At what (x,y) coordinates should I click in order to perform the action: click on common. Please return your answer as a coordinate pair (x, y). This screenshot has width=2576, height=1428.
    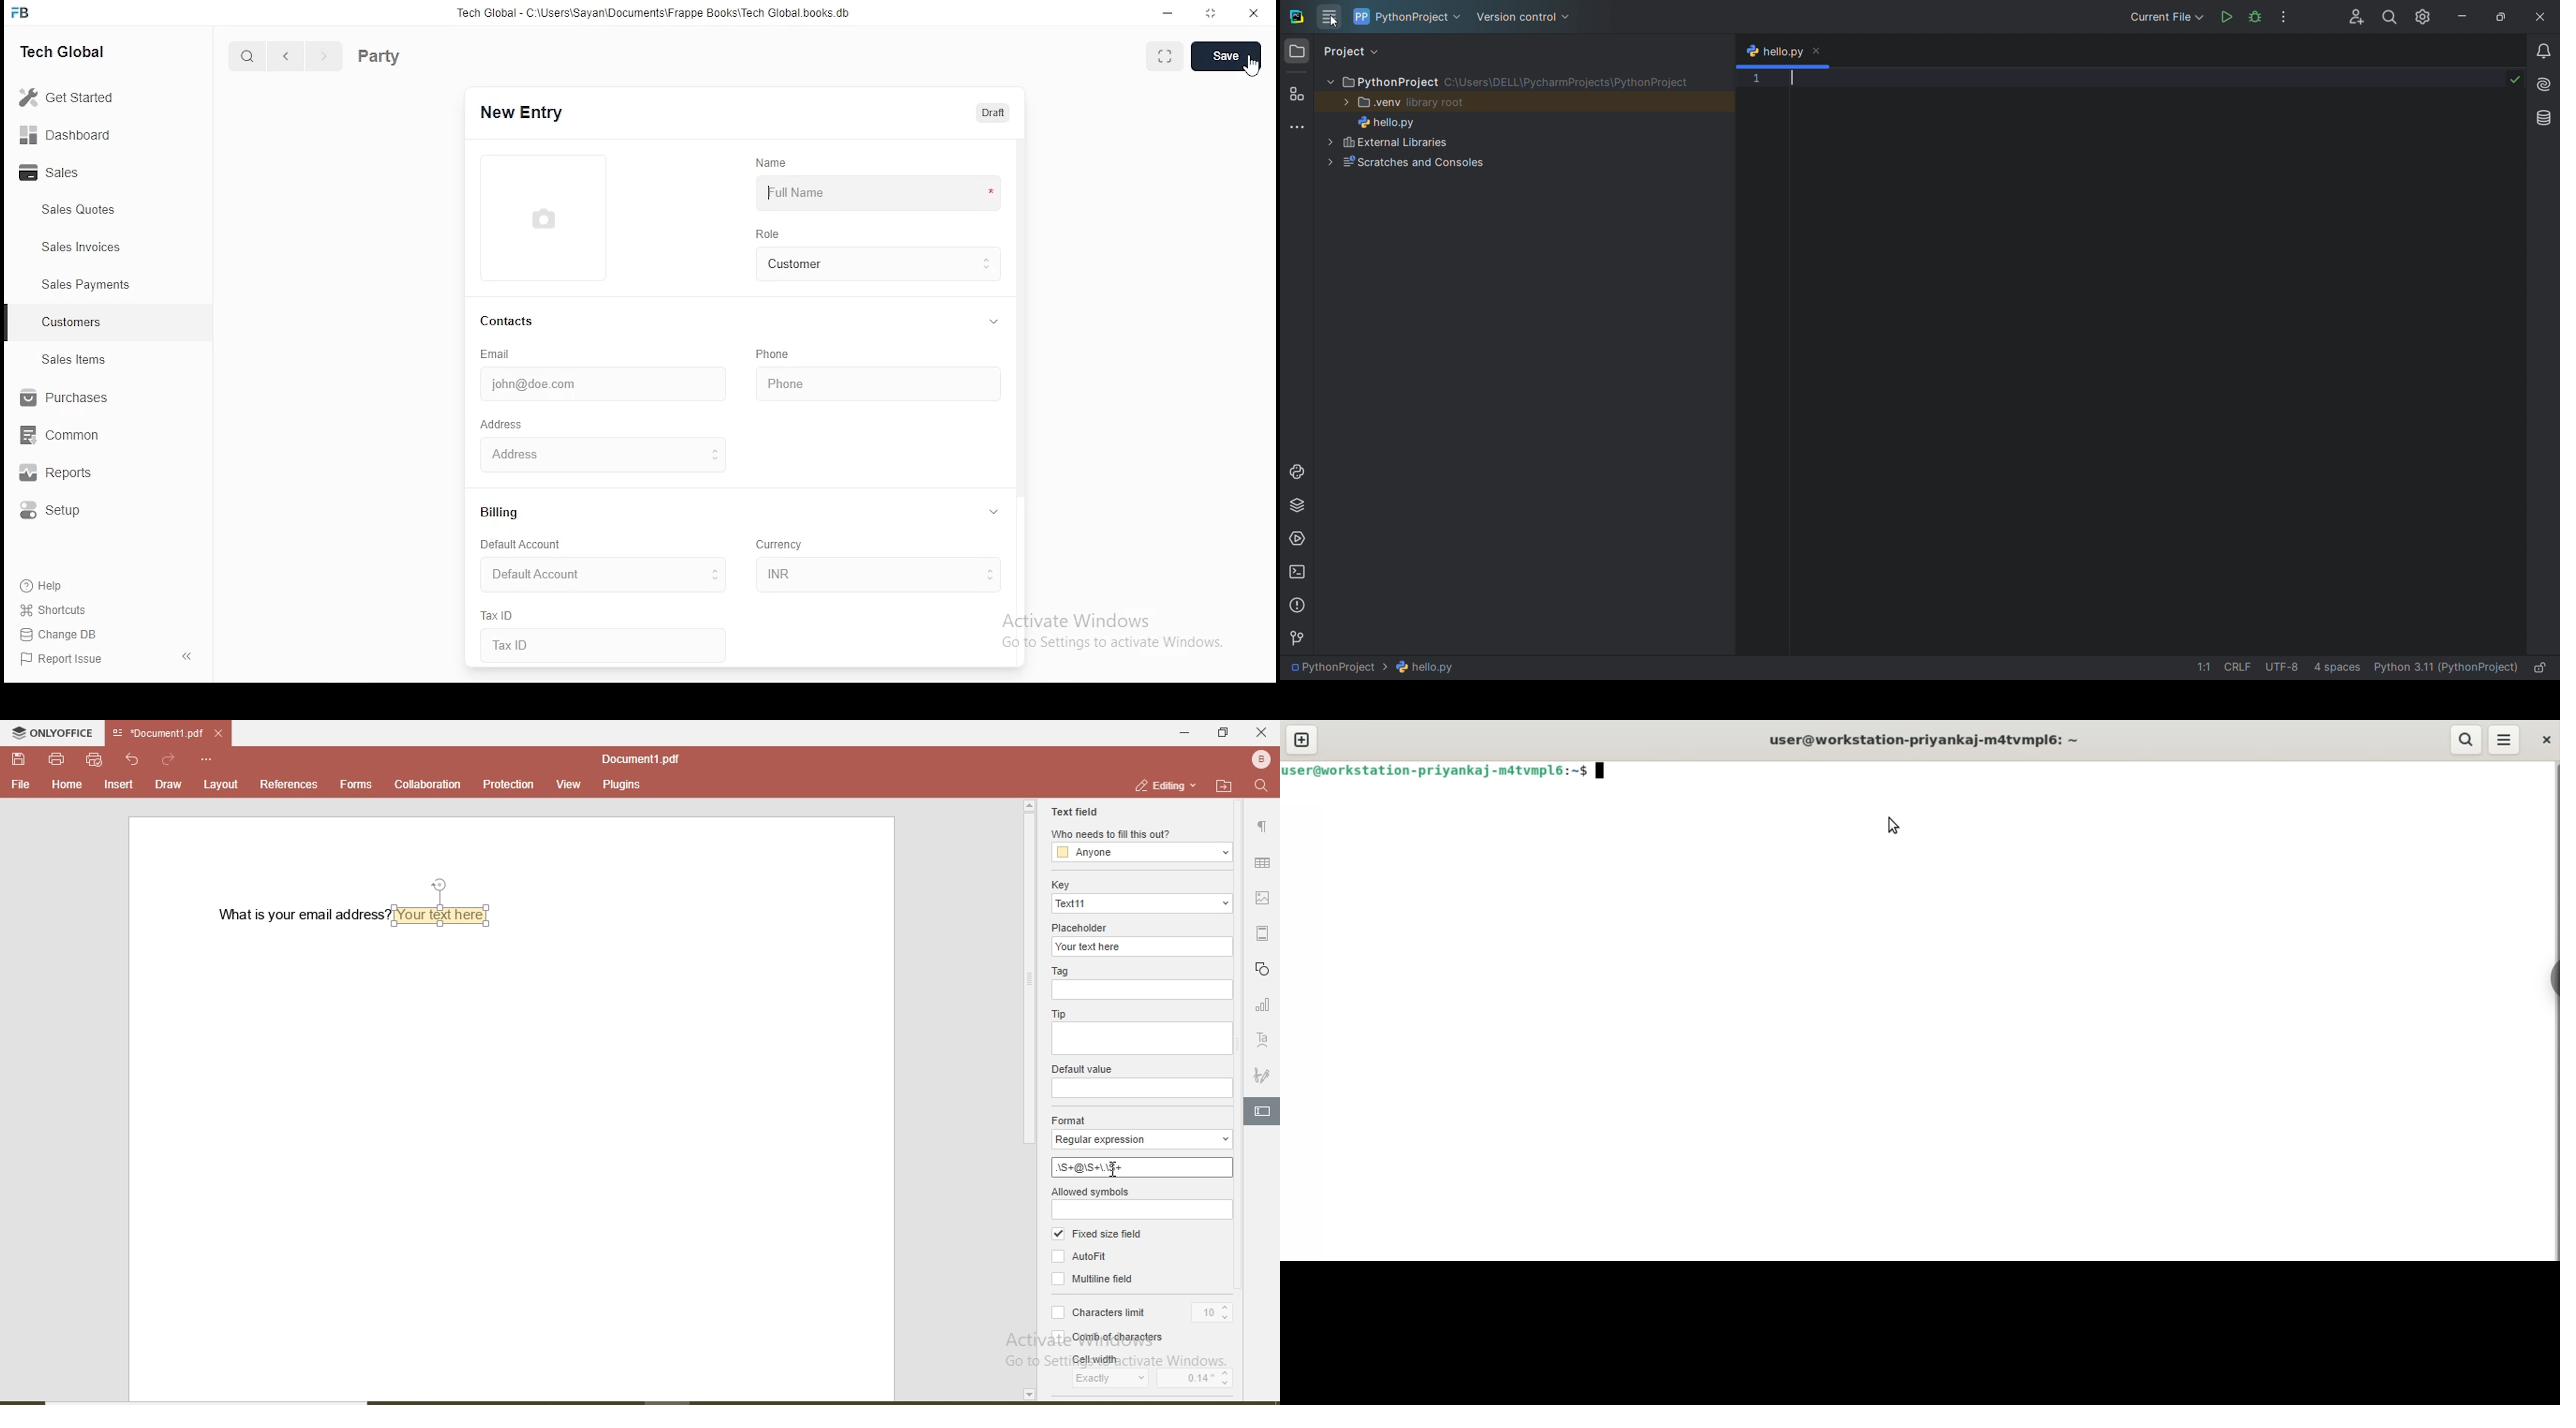
    Looking at the image, I should click on (59, 437).